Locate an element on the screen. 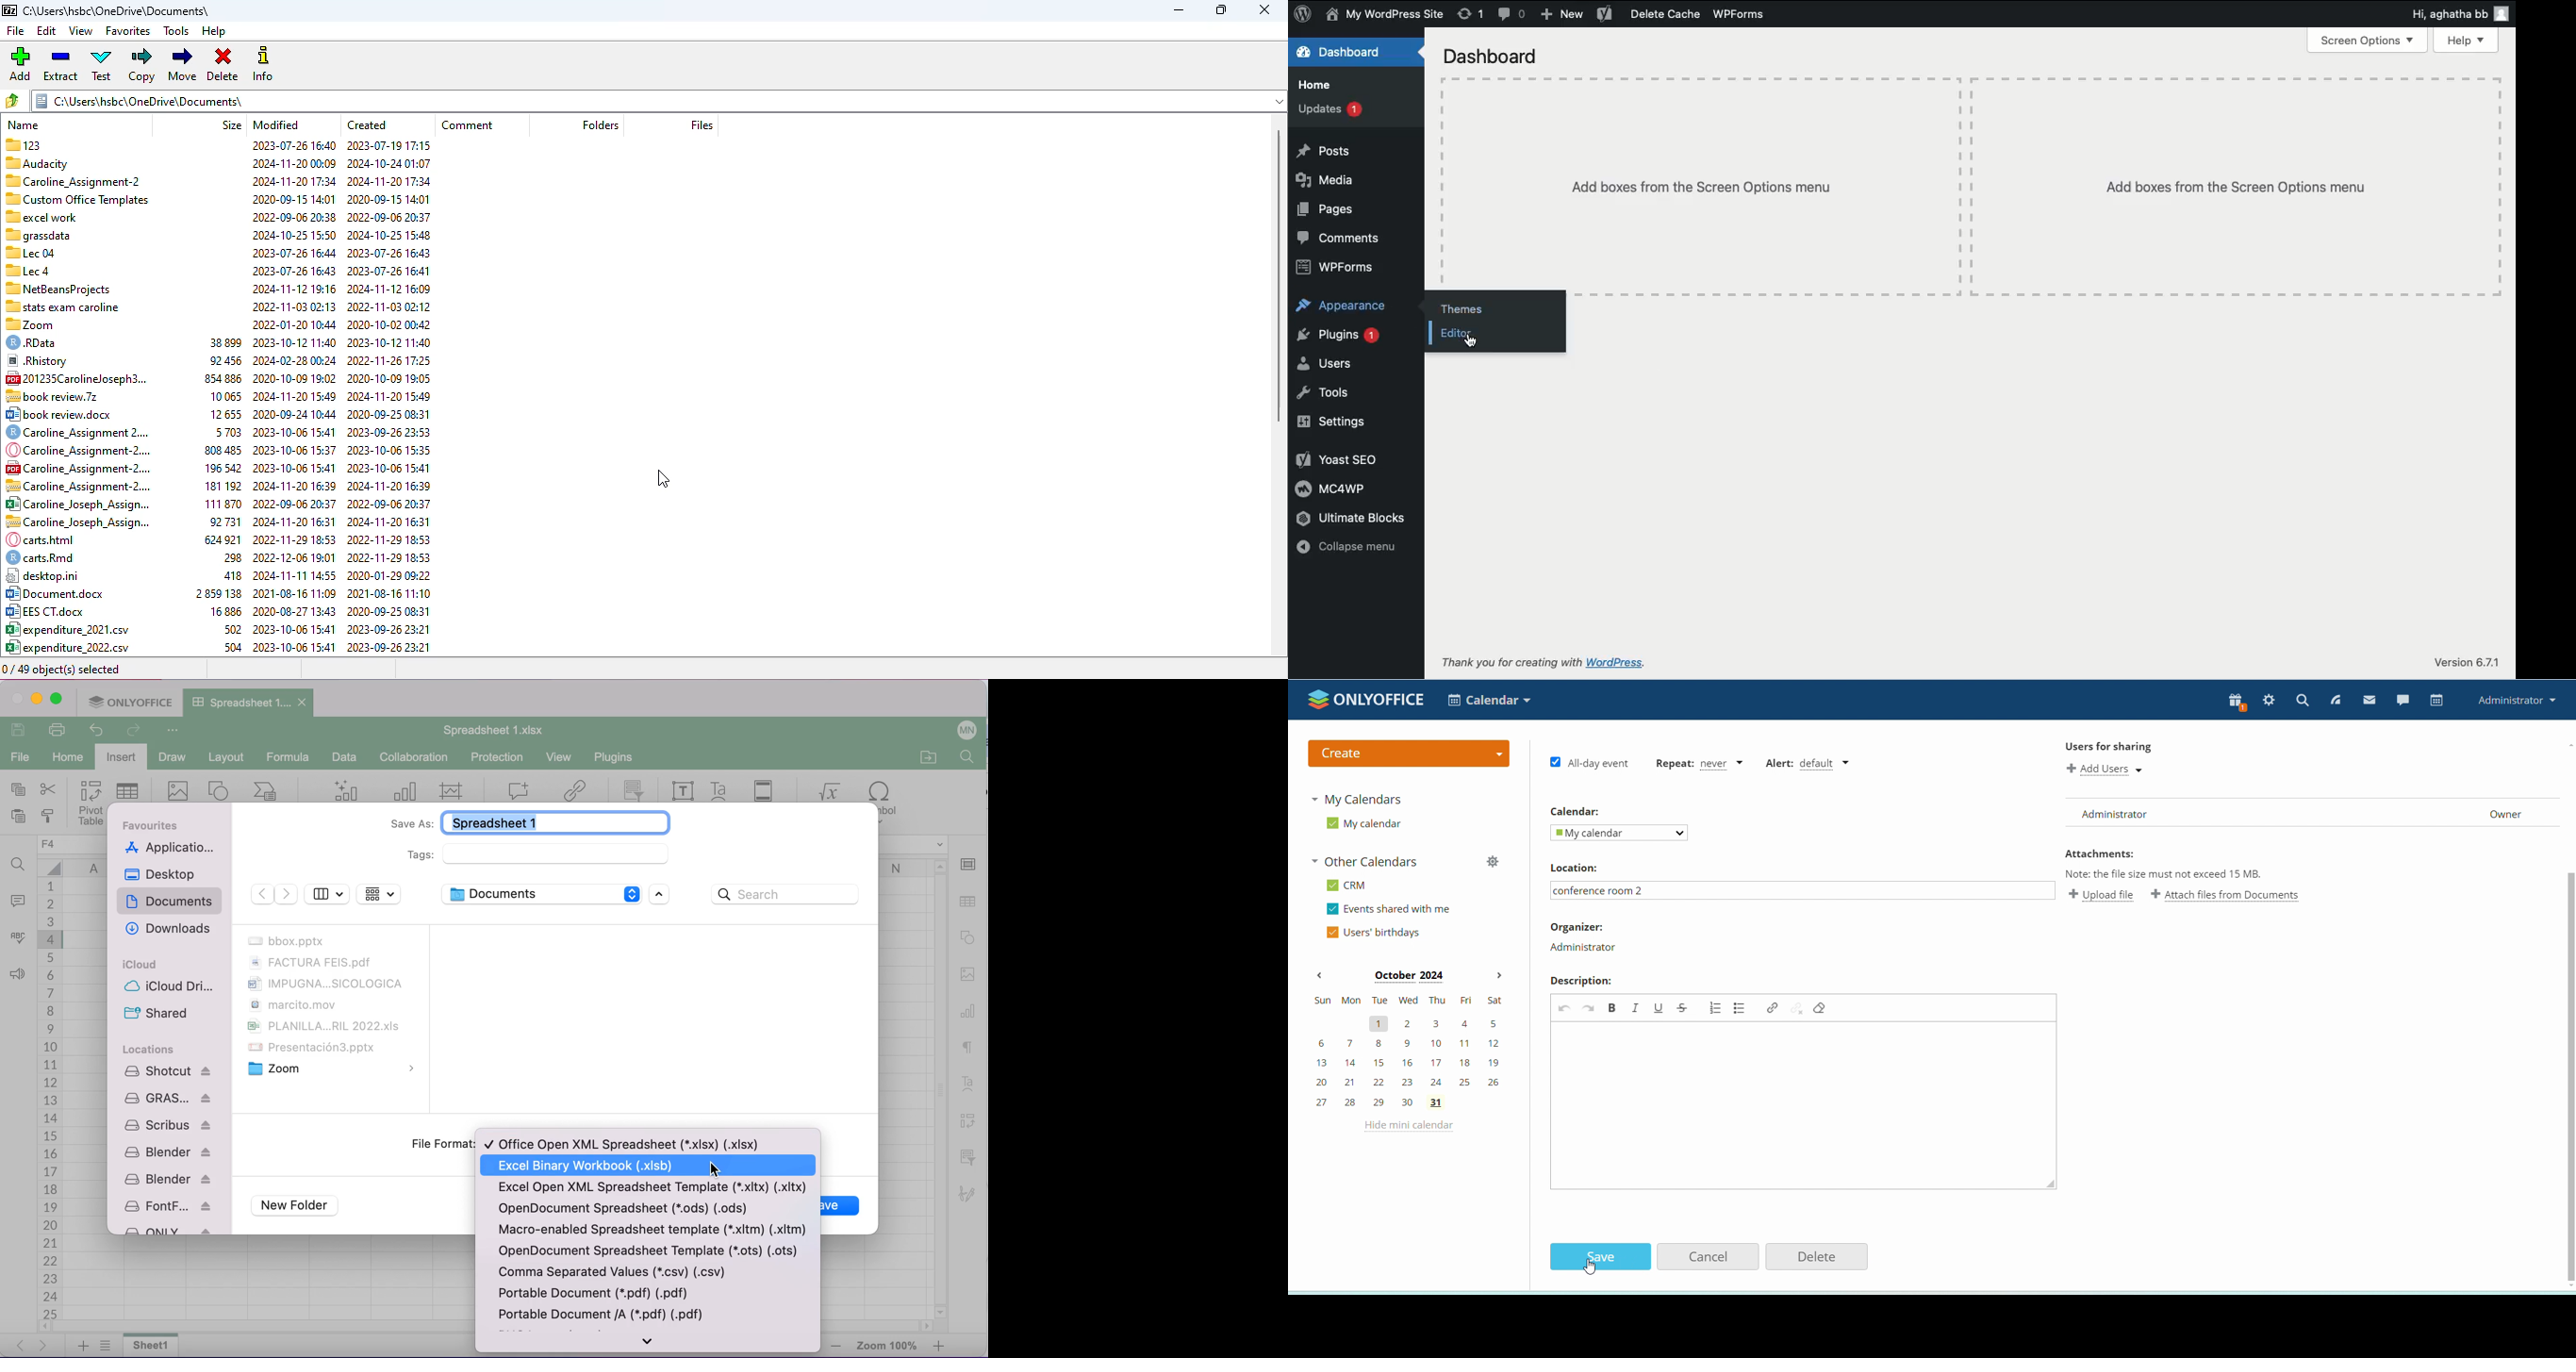  Version 6.7.1 is located at coordinates (2462, 662).